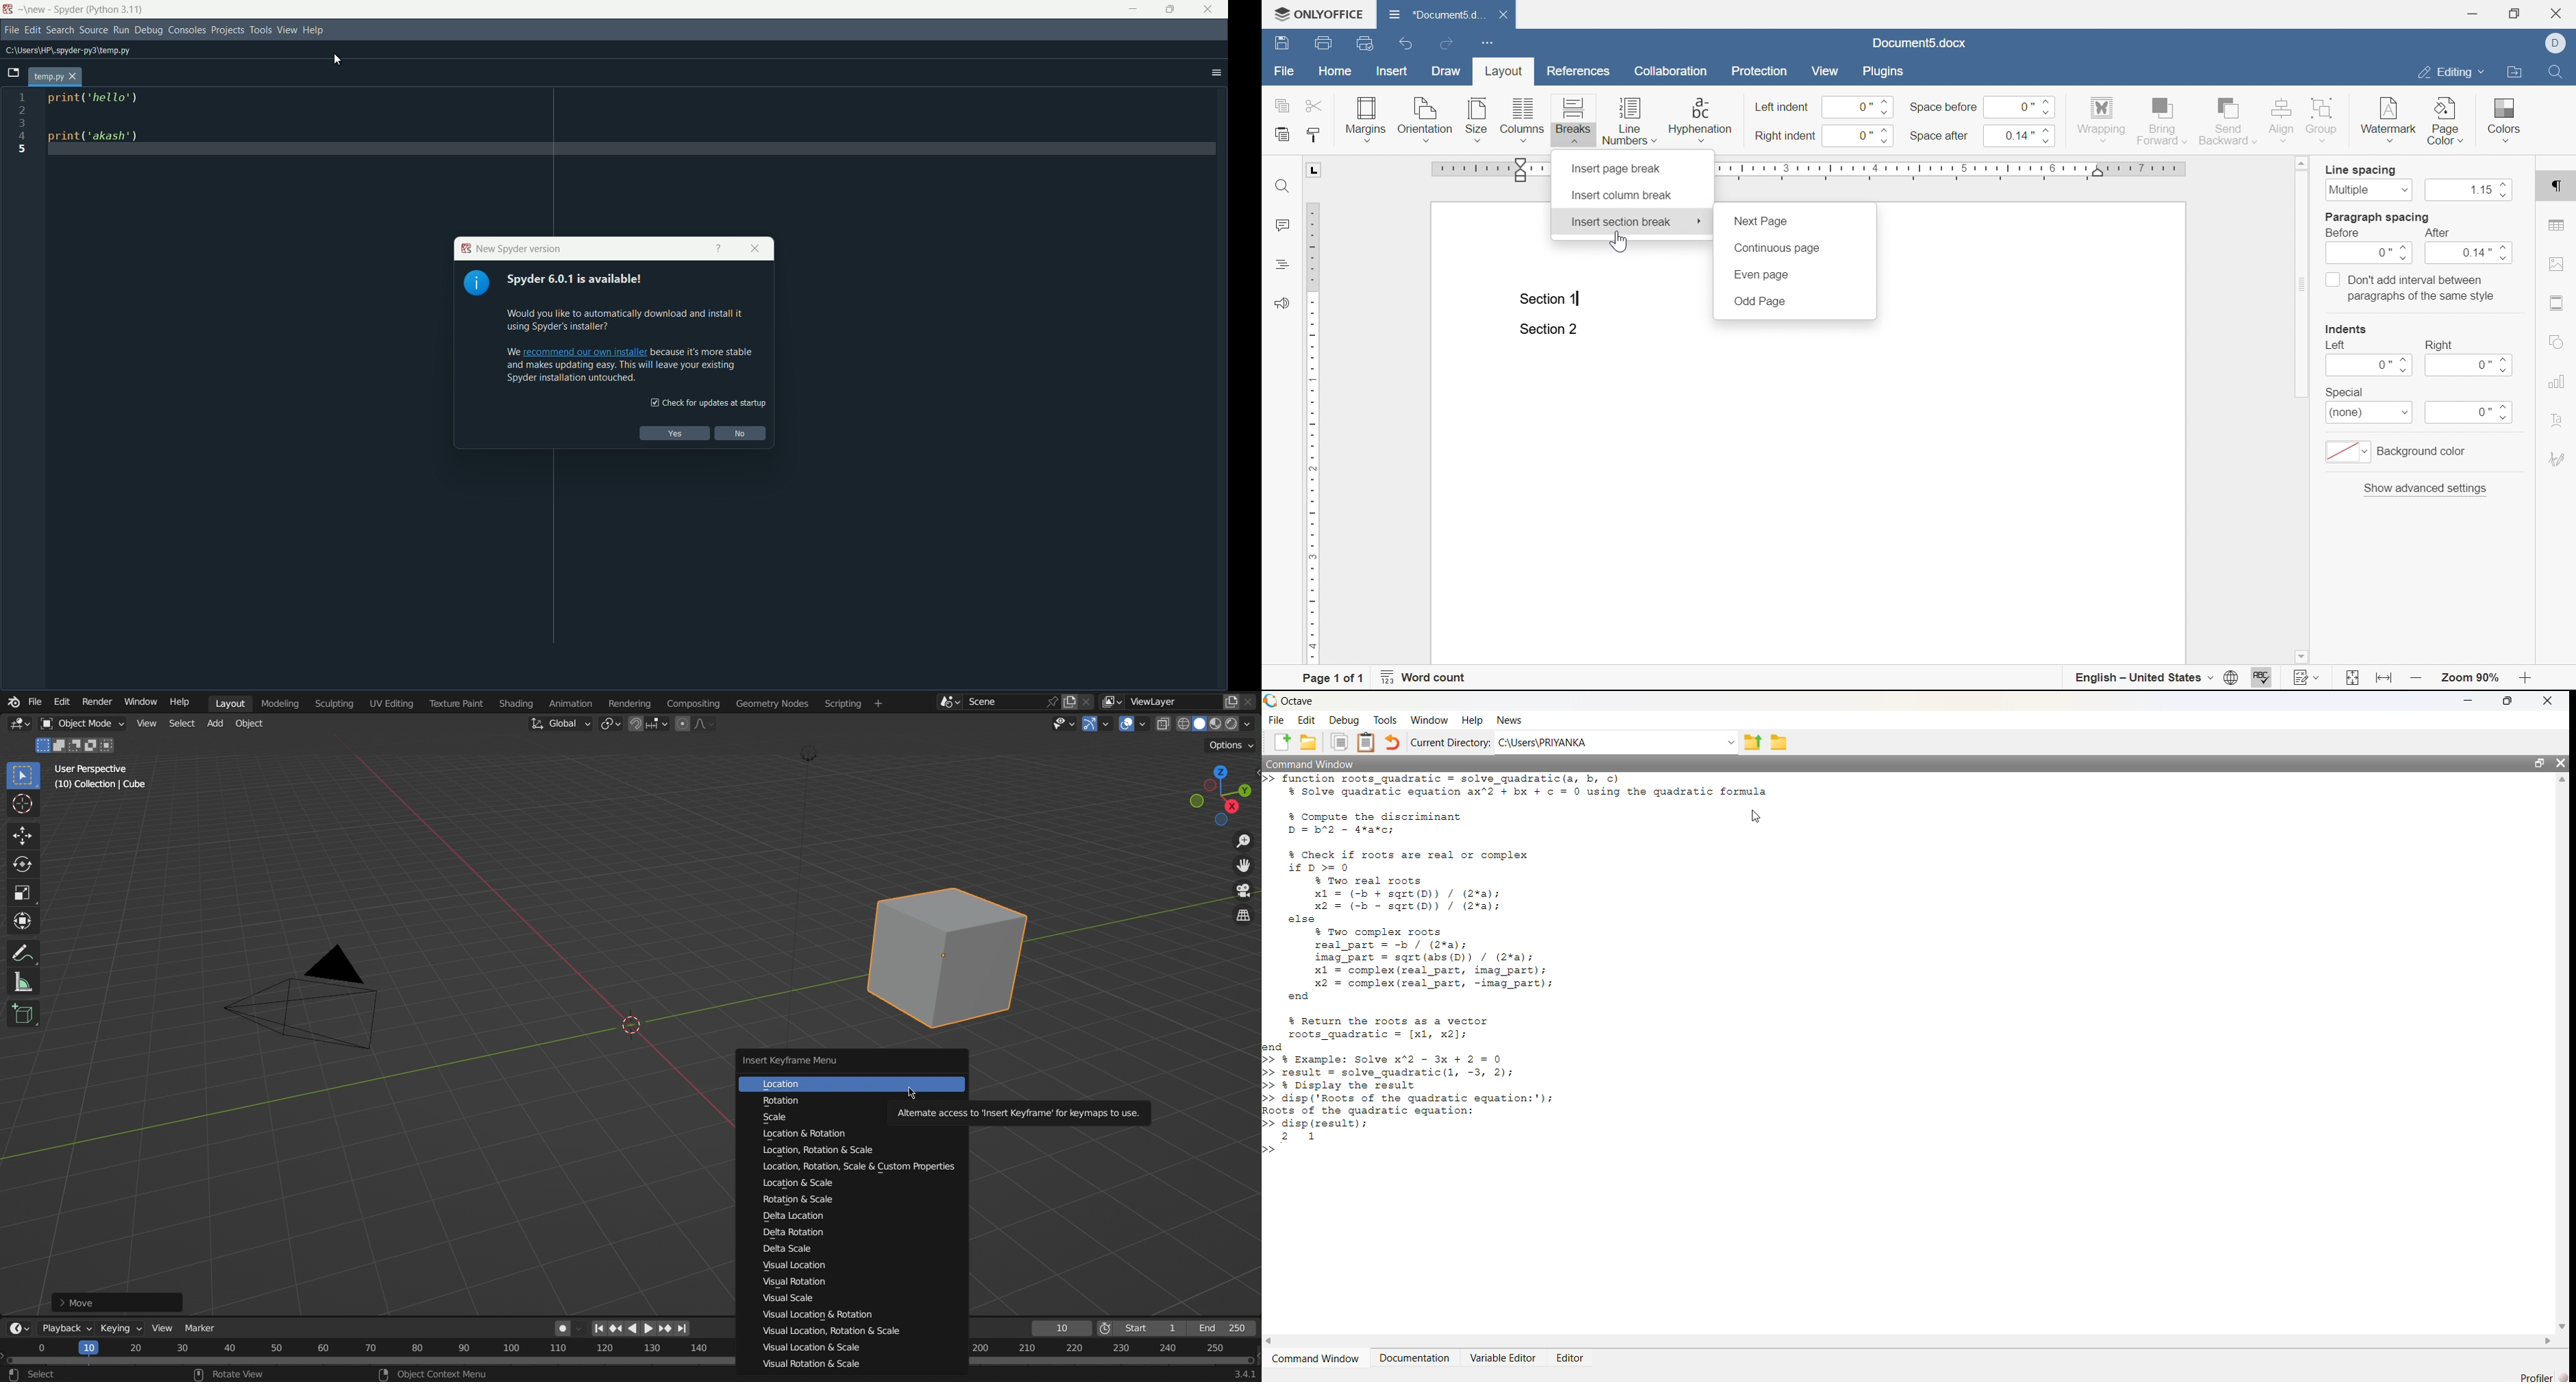  I want to click on copy style, so click(1312, 136).